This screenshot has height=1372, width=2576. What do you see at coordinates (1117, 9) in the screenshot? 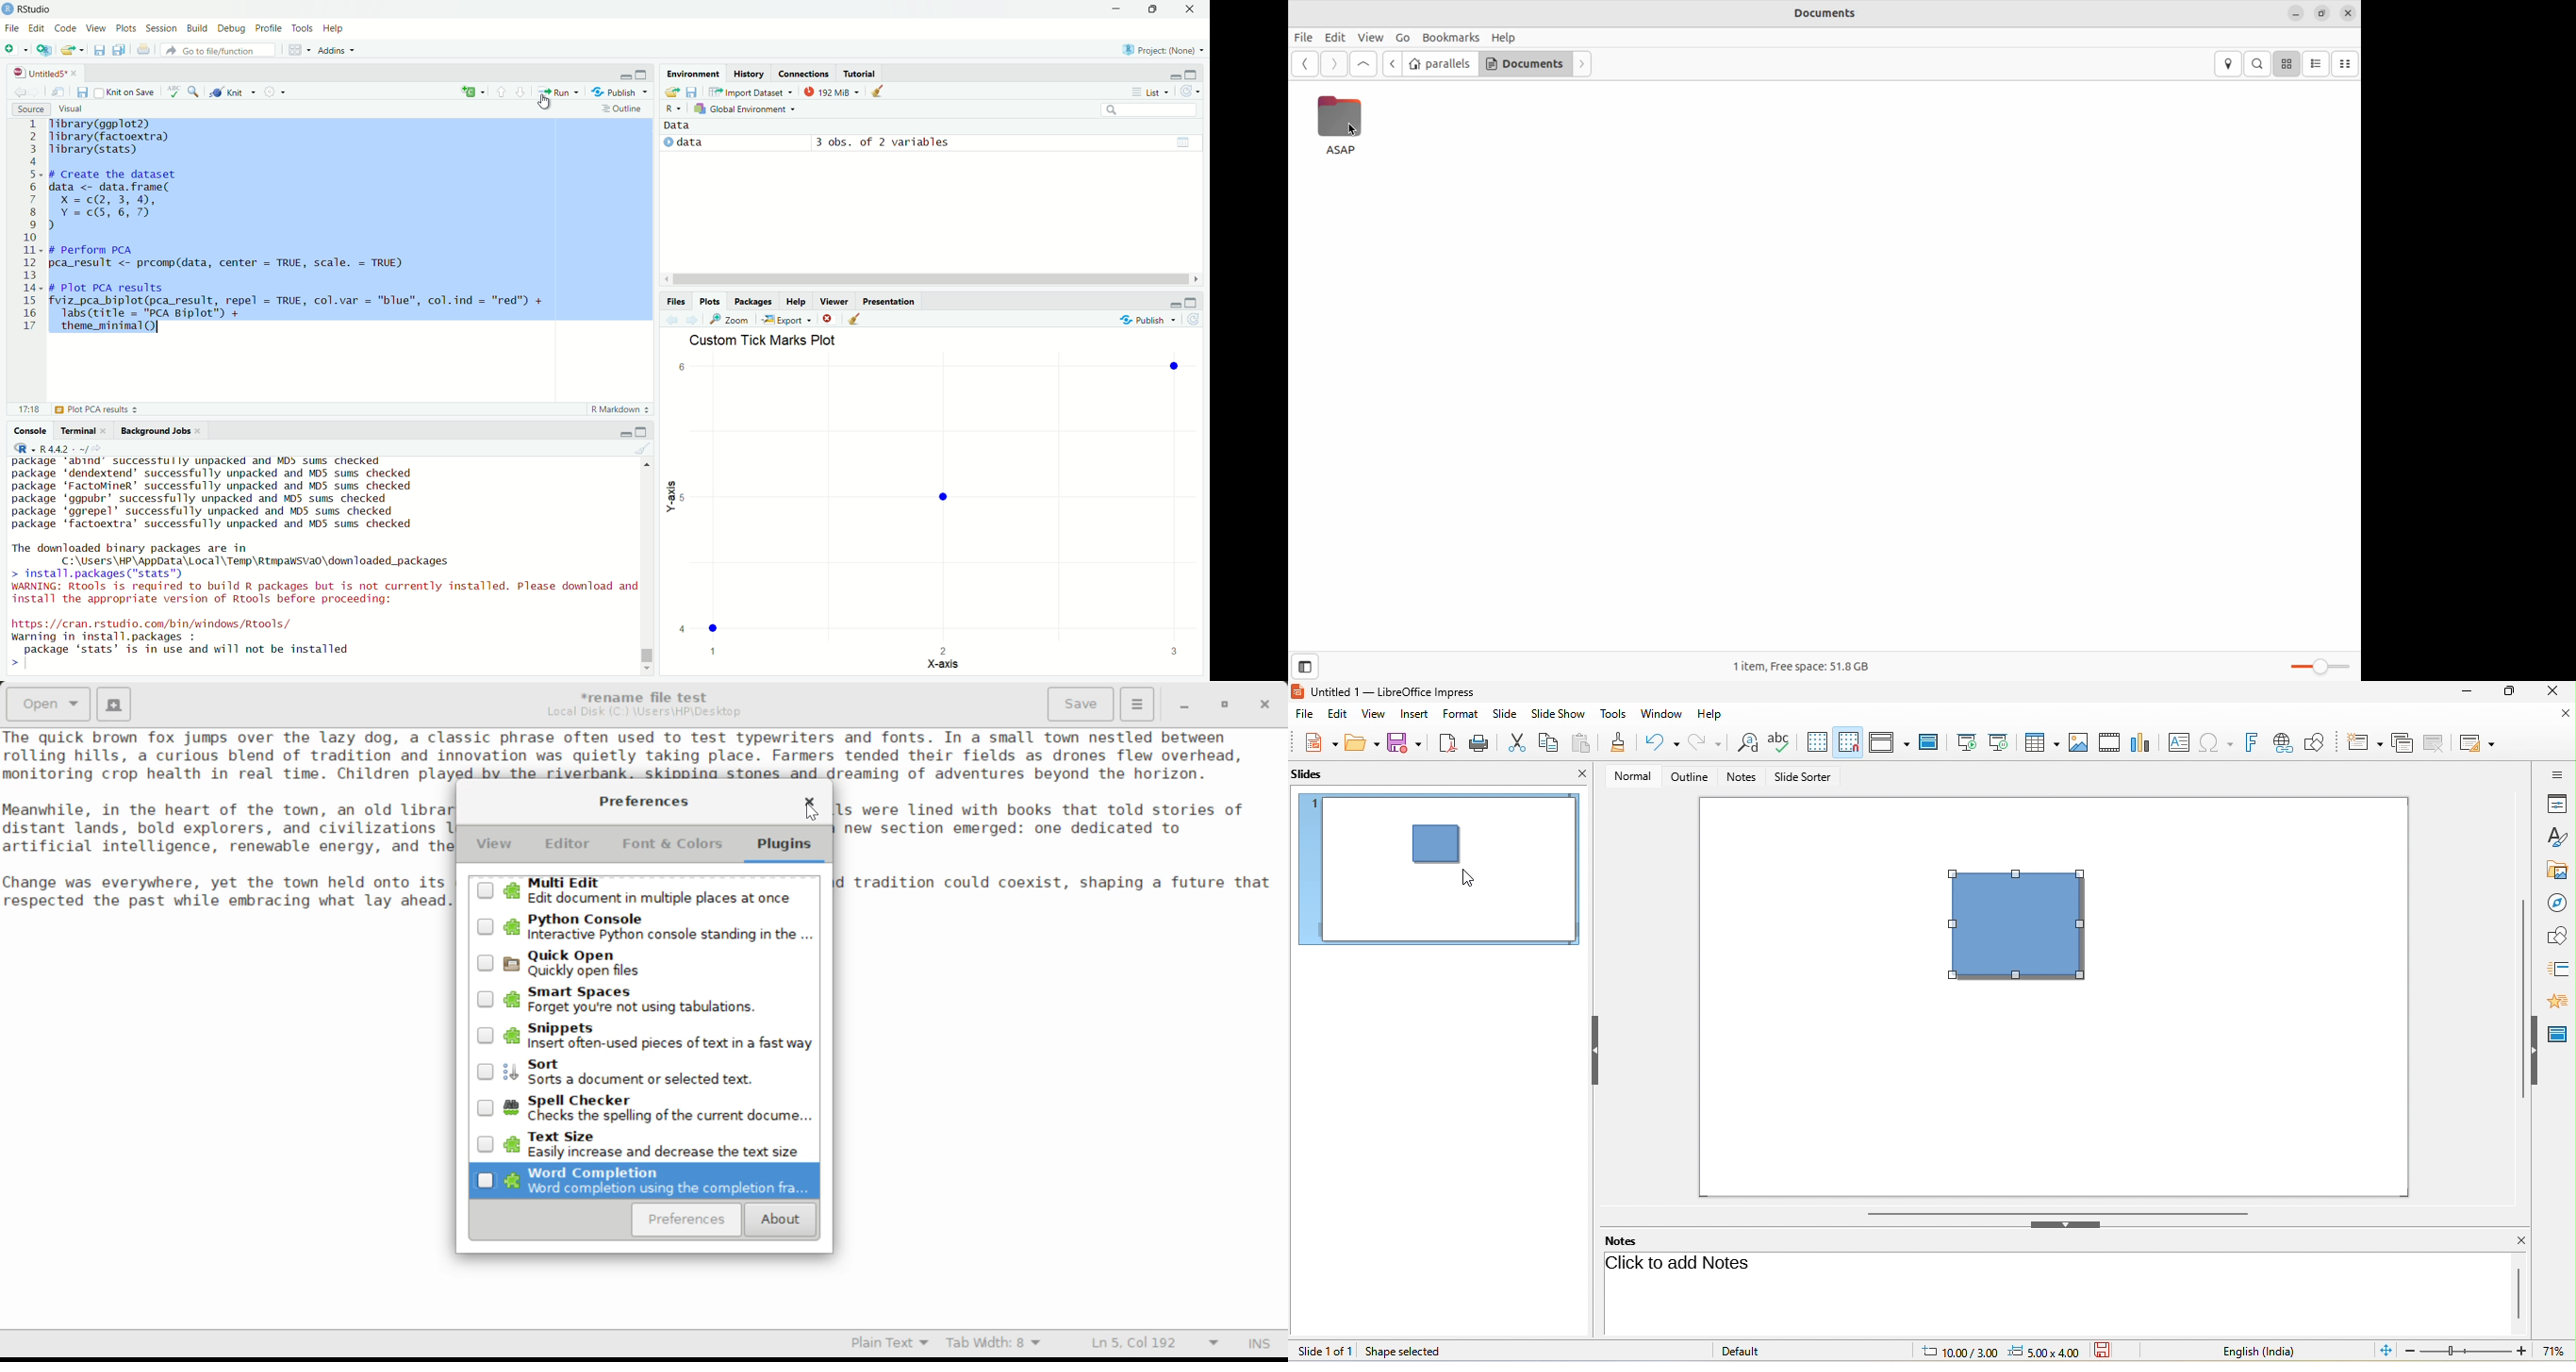
I see `minimize` at bounding box center [1117, 9].